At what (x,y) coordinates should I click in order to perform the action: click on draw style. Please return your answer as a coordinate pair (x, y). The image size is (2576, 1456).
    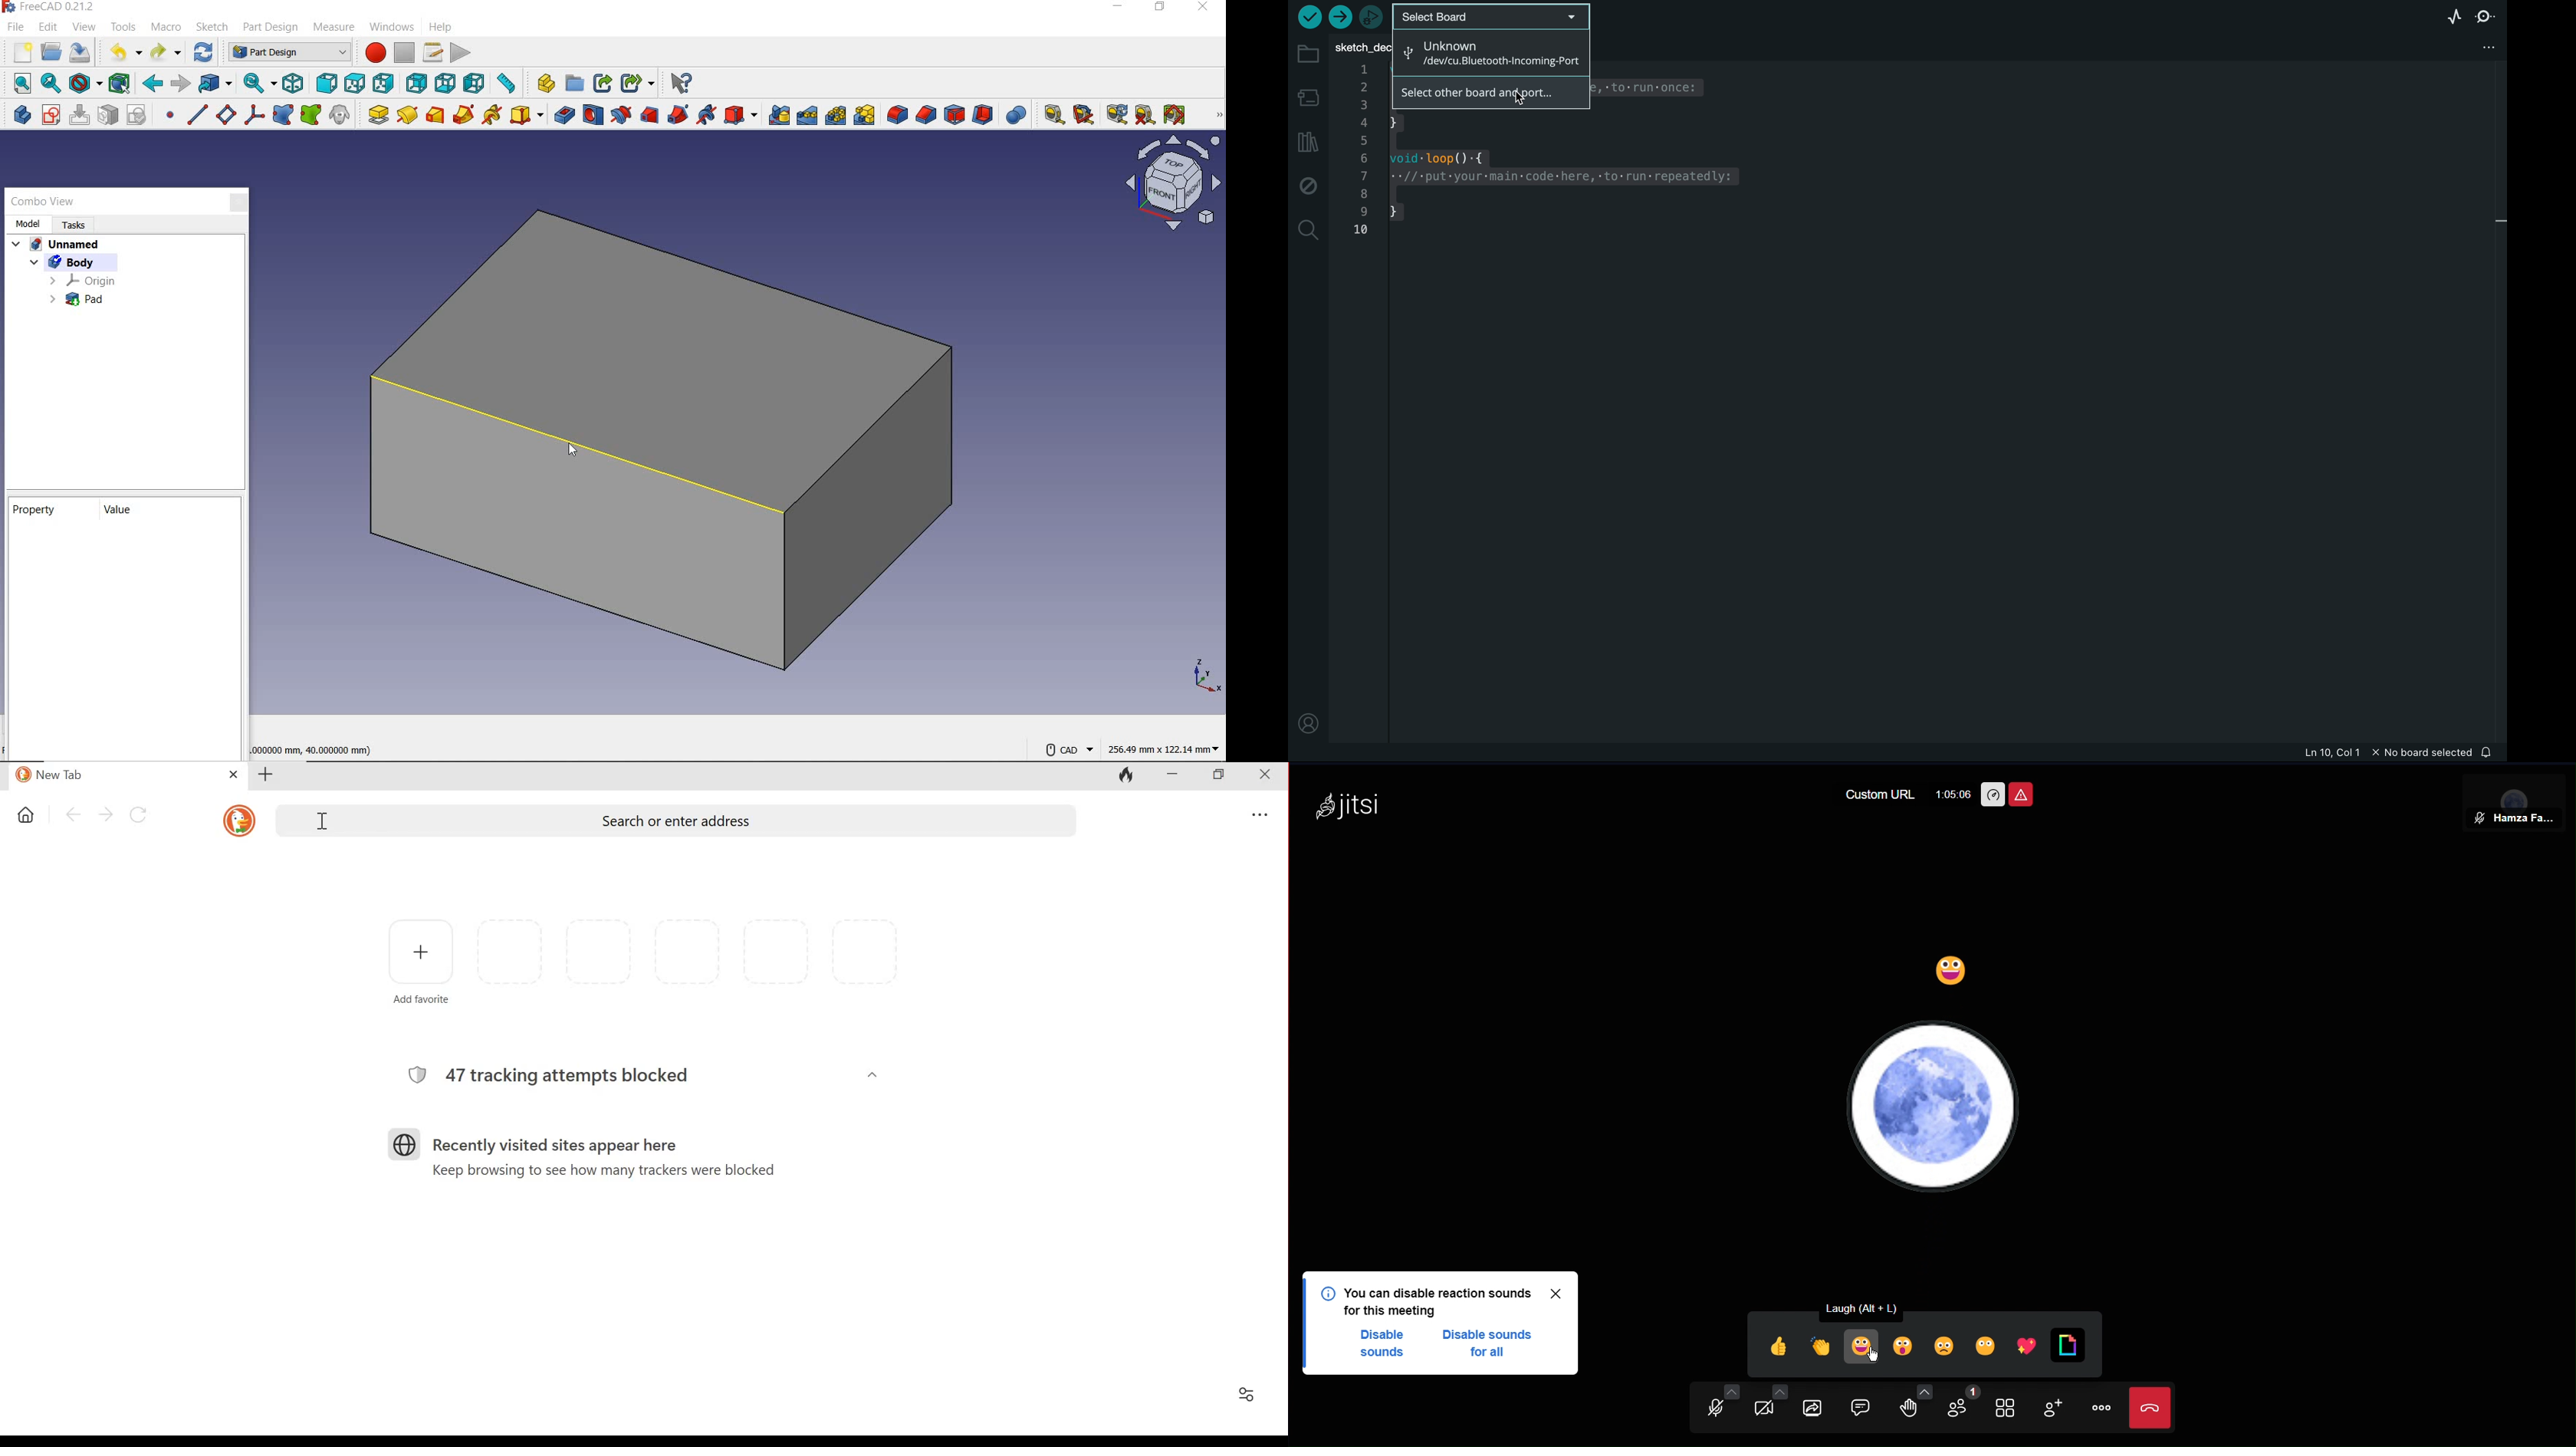
    Looking at the image, I should click on (87, 84).